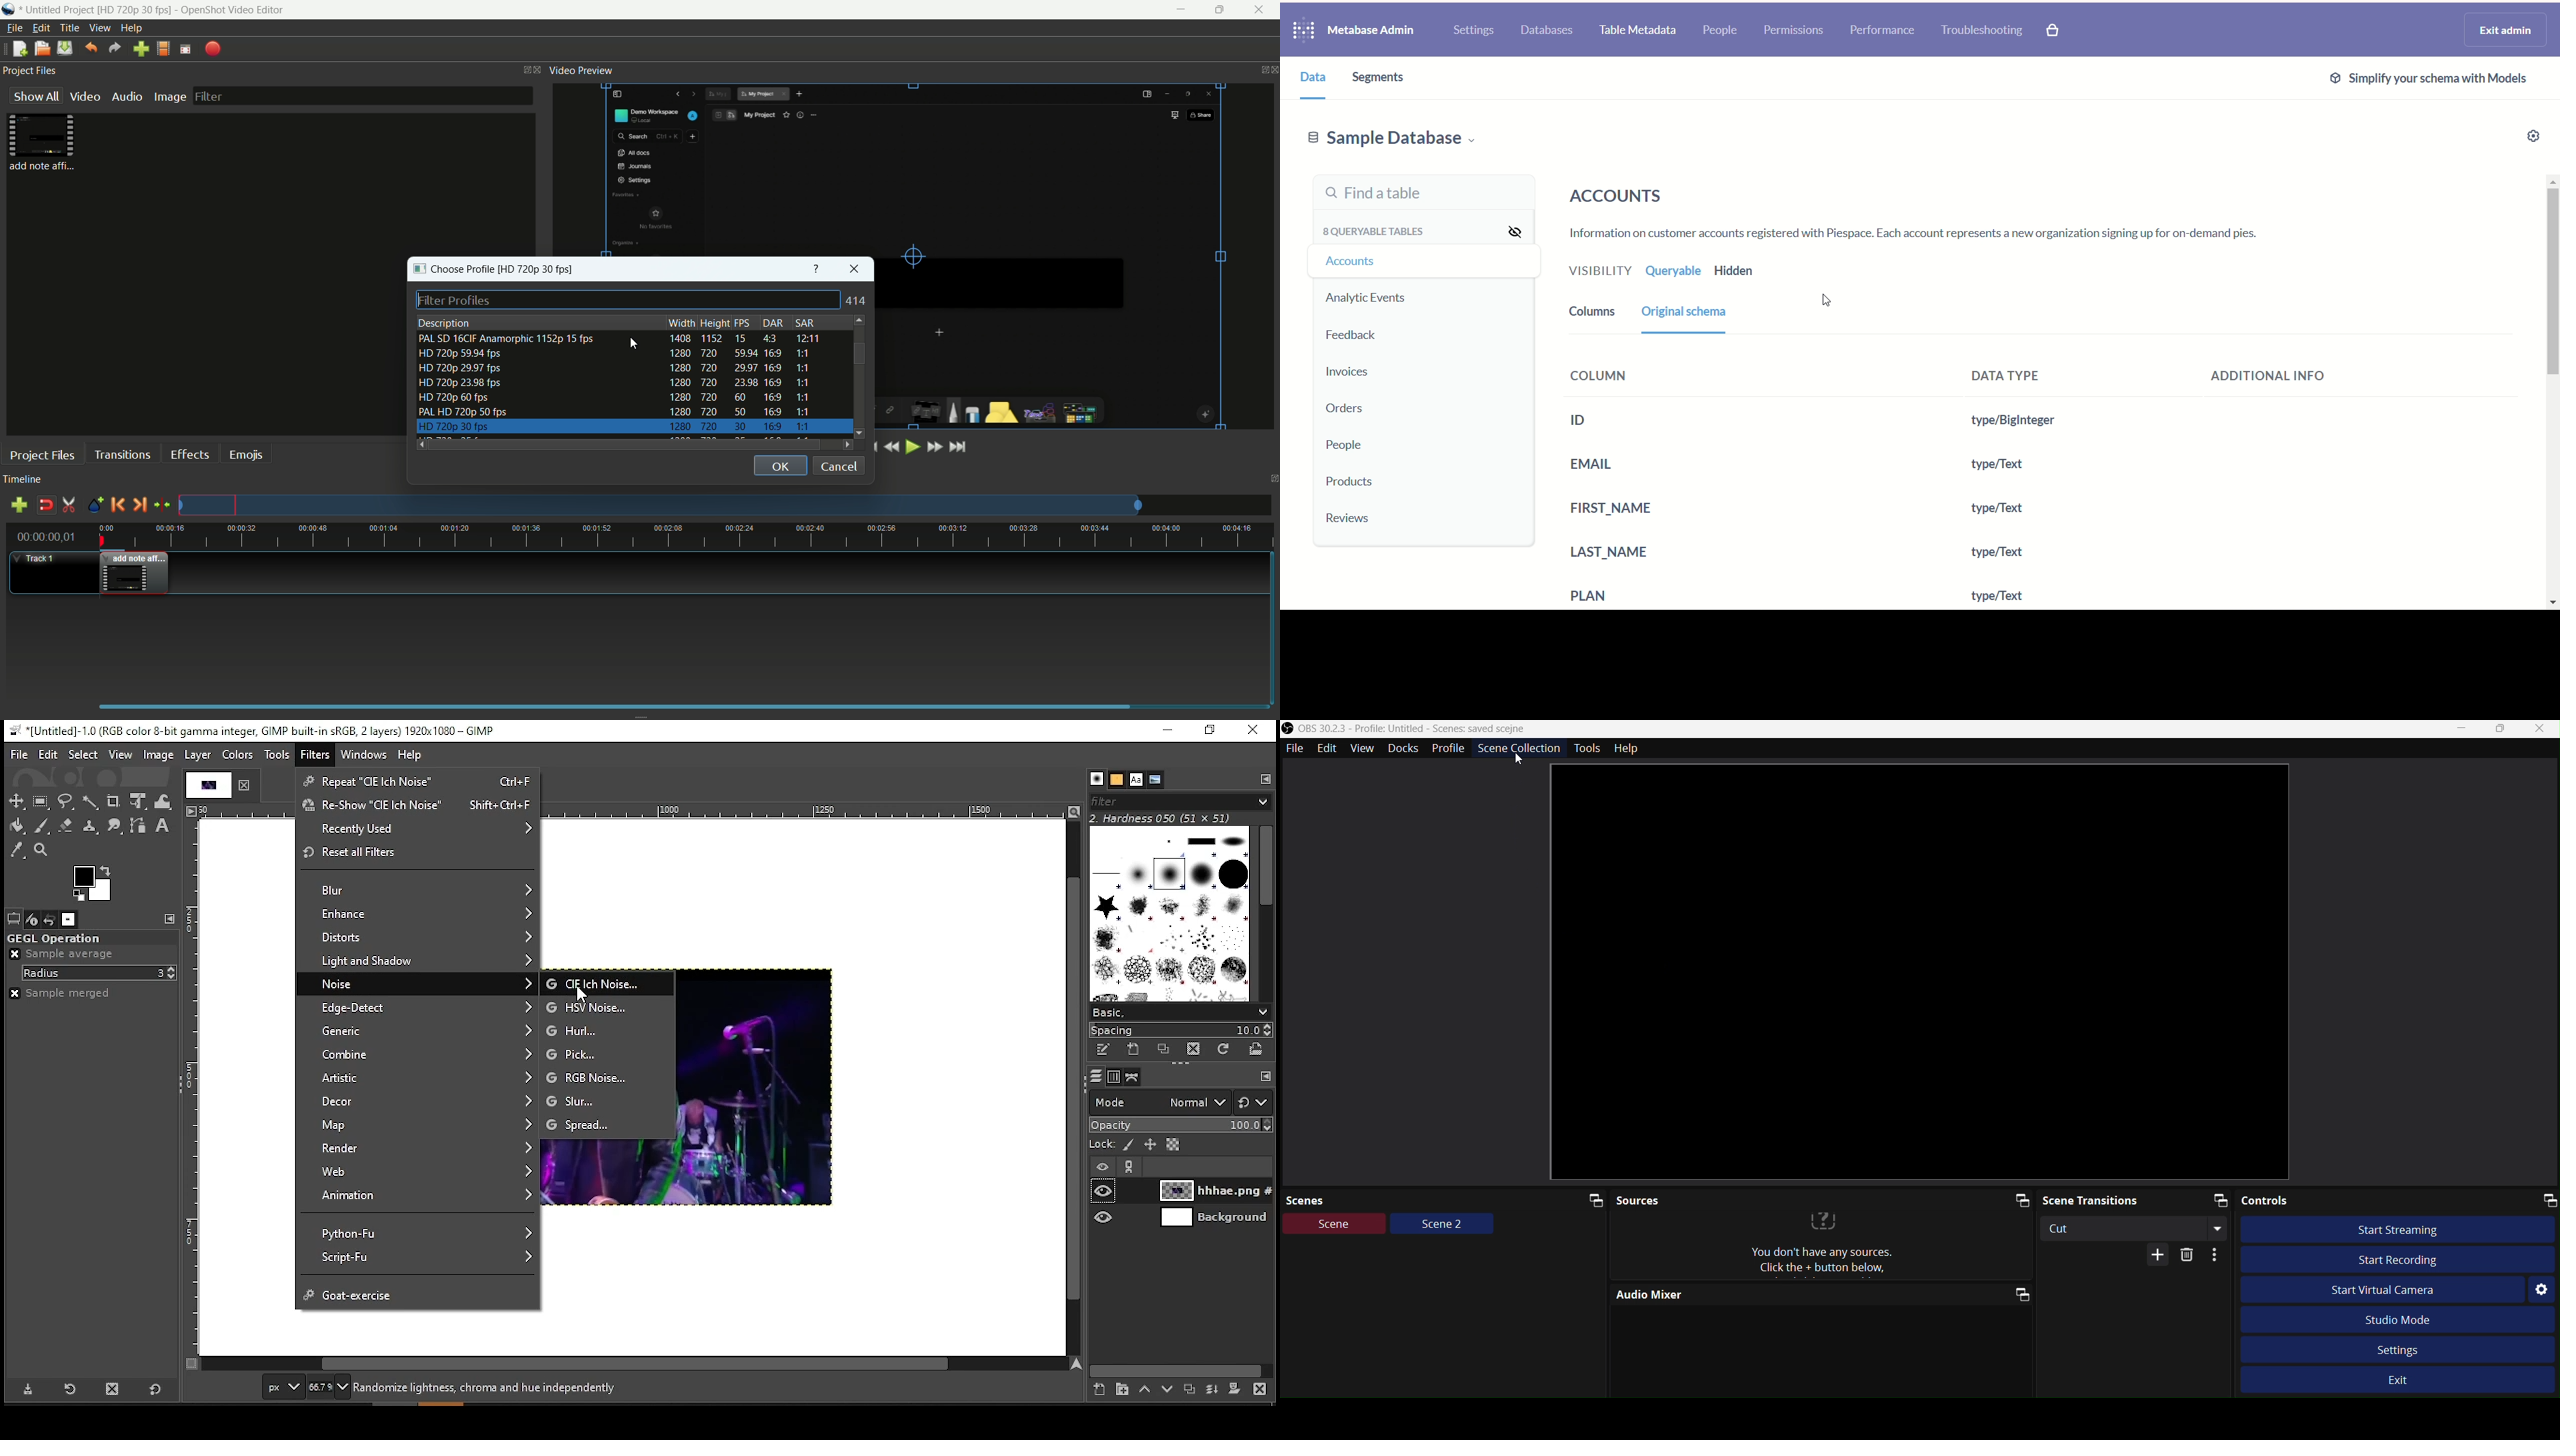 The height and width of the screenshot is (1456, 2576). Describe the element at coordinates (421, 1008) in the screenshot. I see `edge detect` at that location.